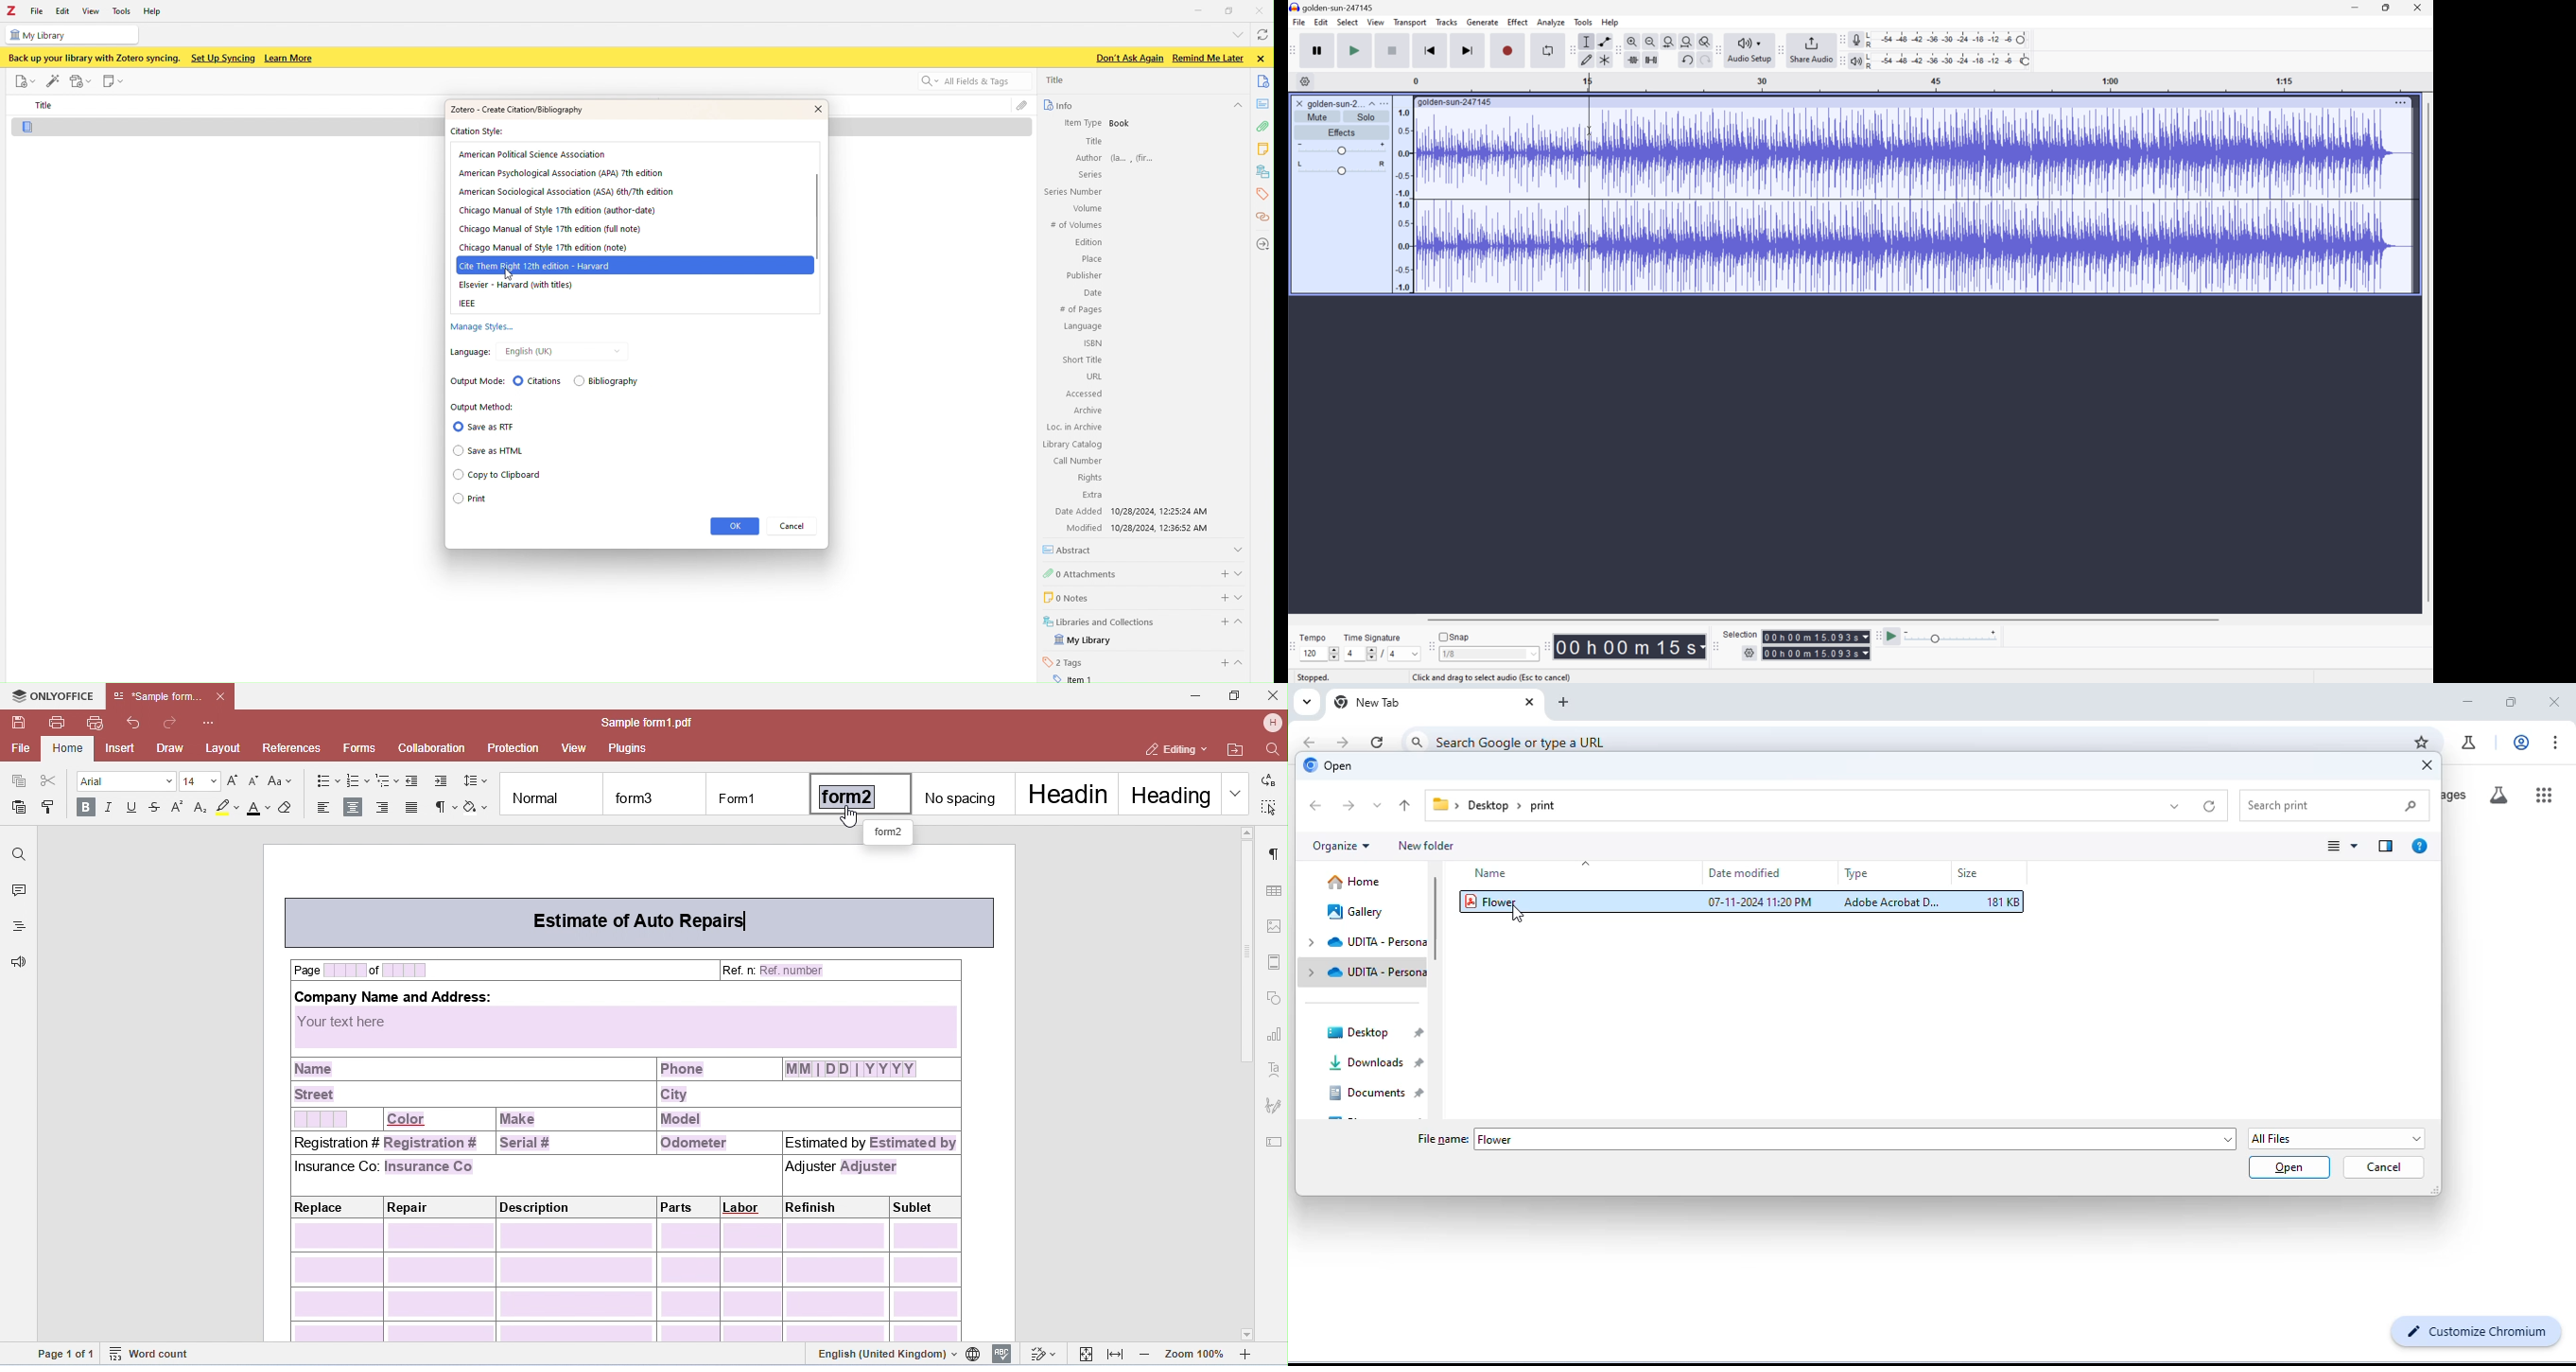 Image resolution: width=2576 pixels, height=1372 pixels. I want to click on notes, so click(1264, 104).